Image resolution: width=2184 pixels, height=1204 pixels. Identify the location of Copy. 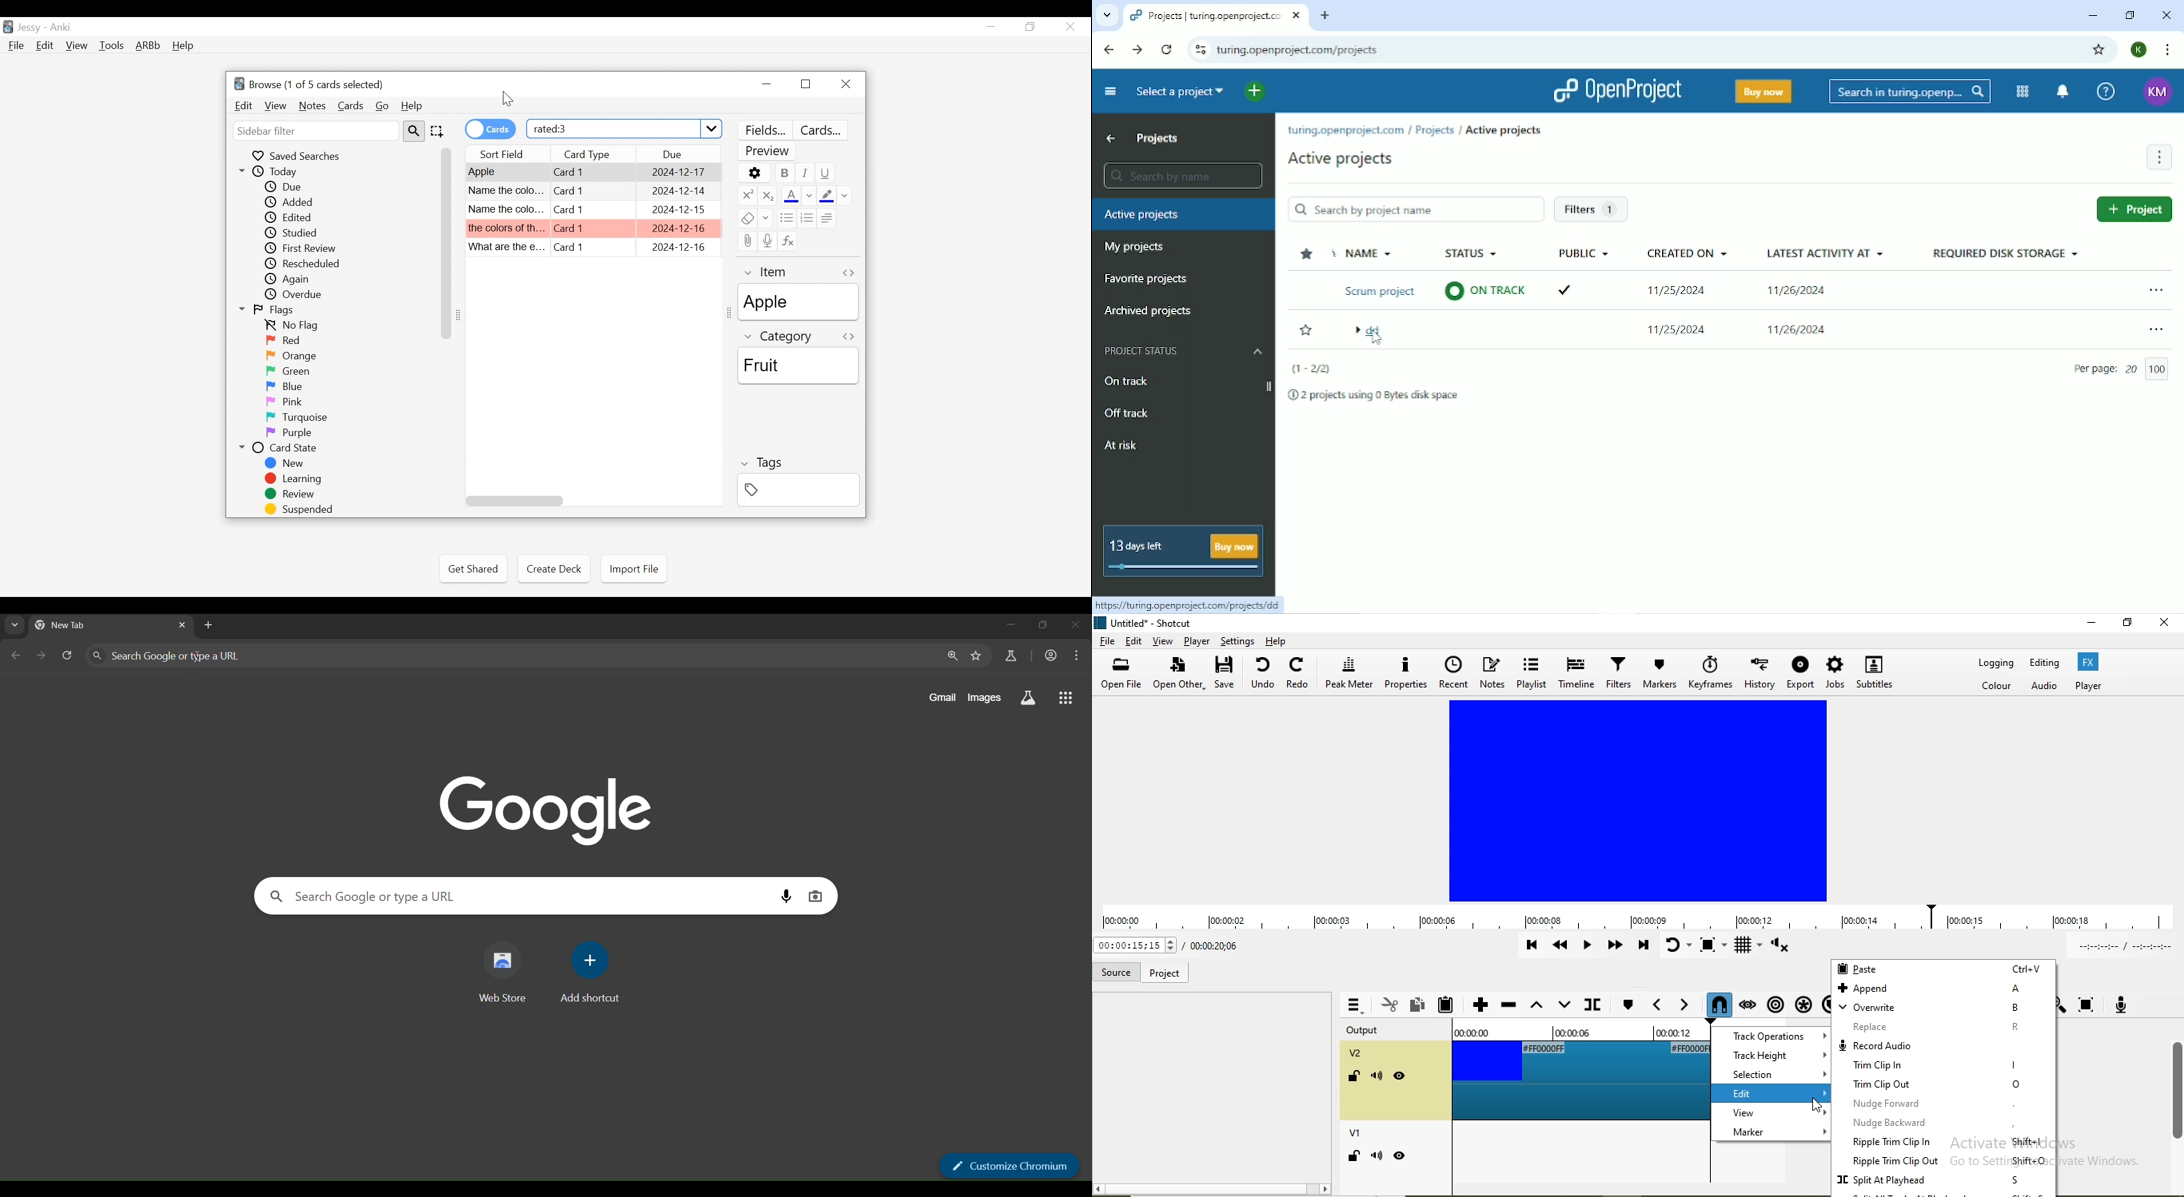
(1418, 1004).